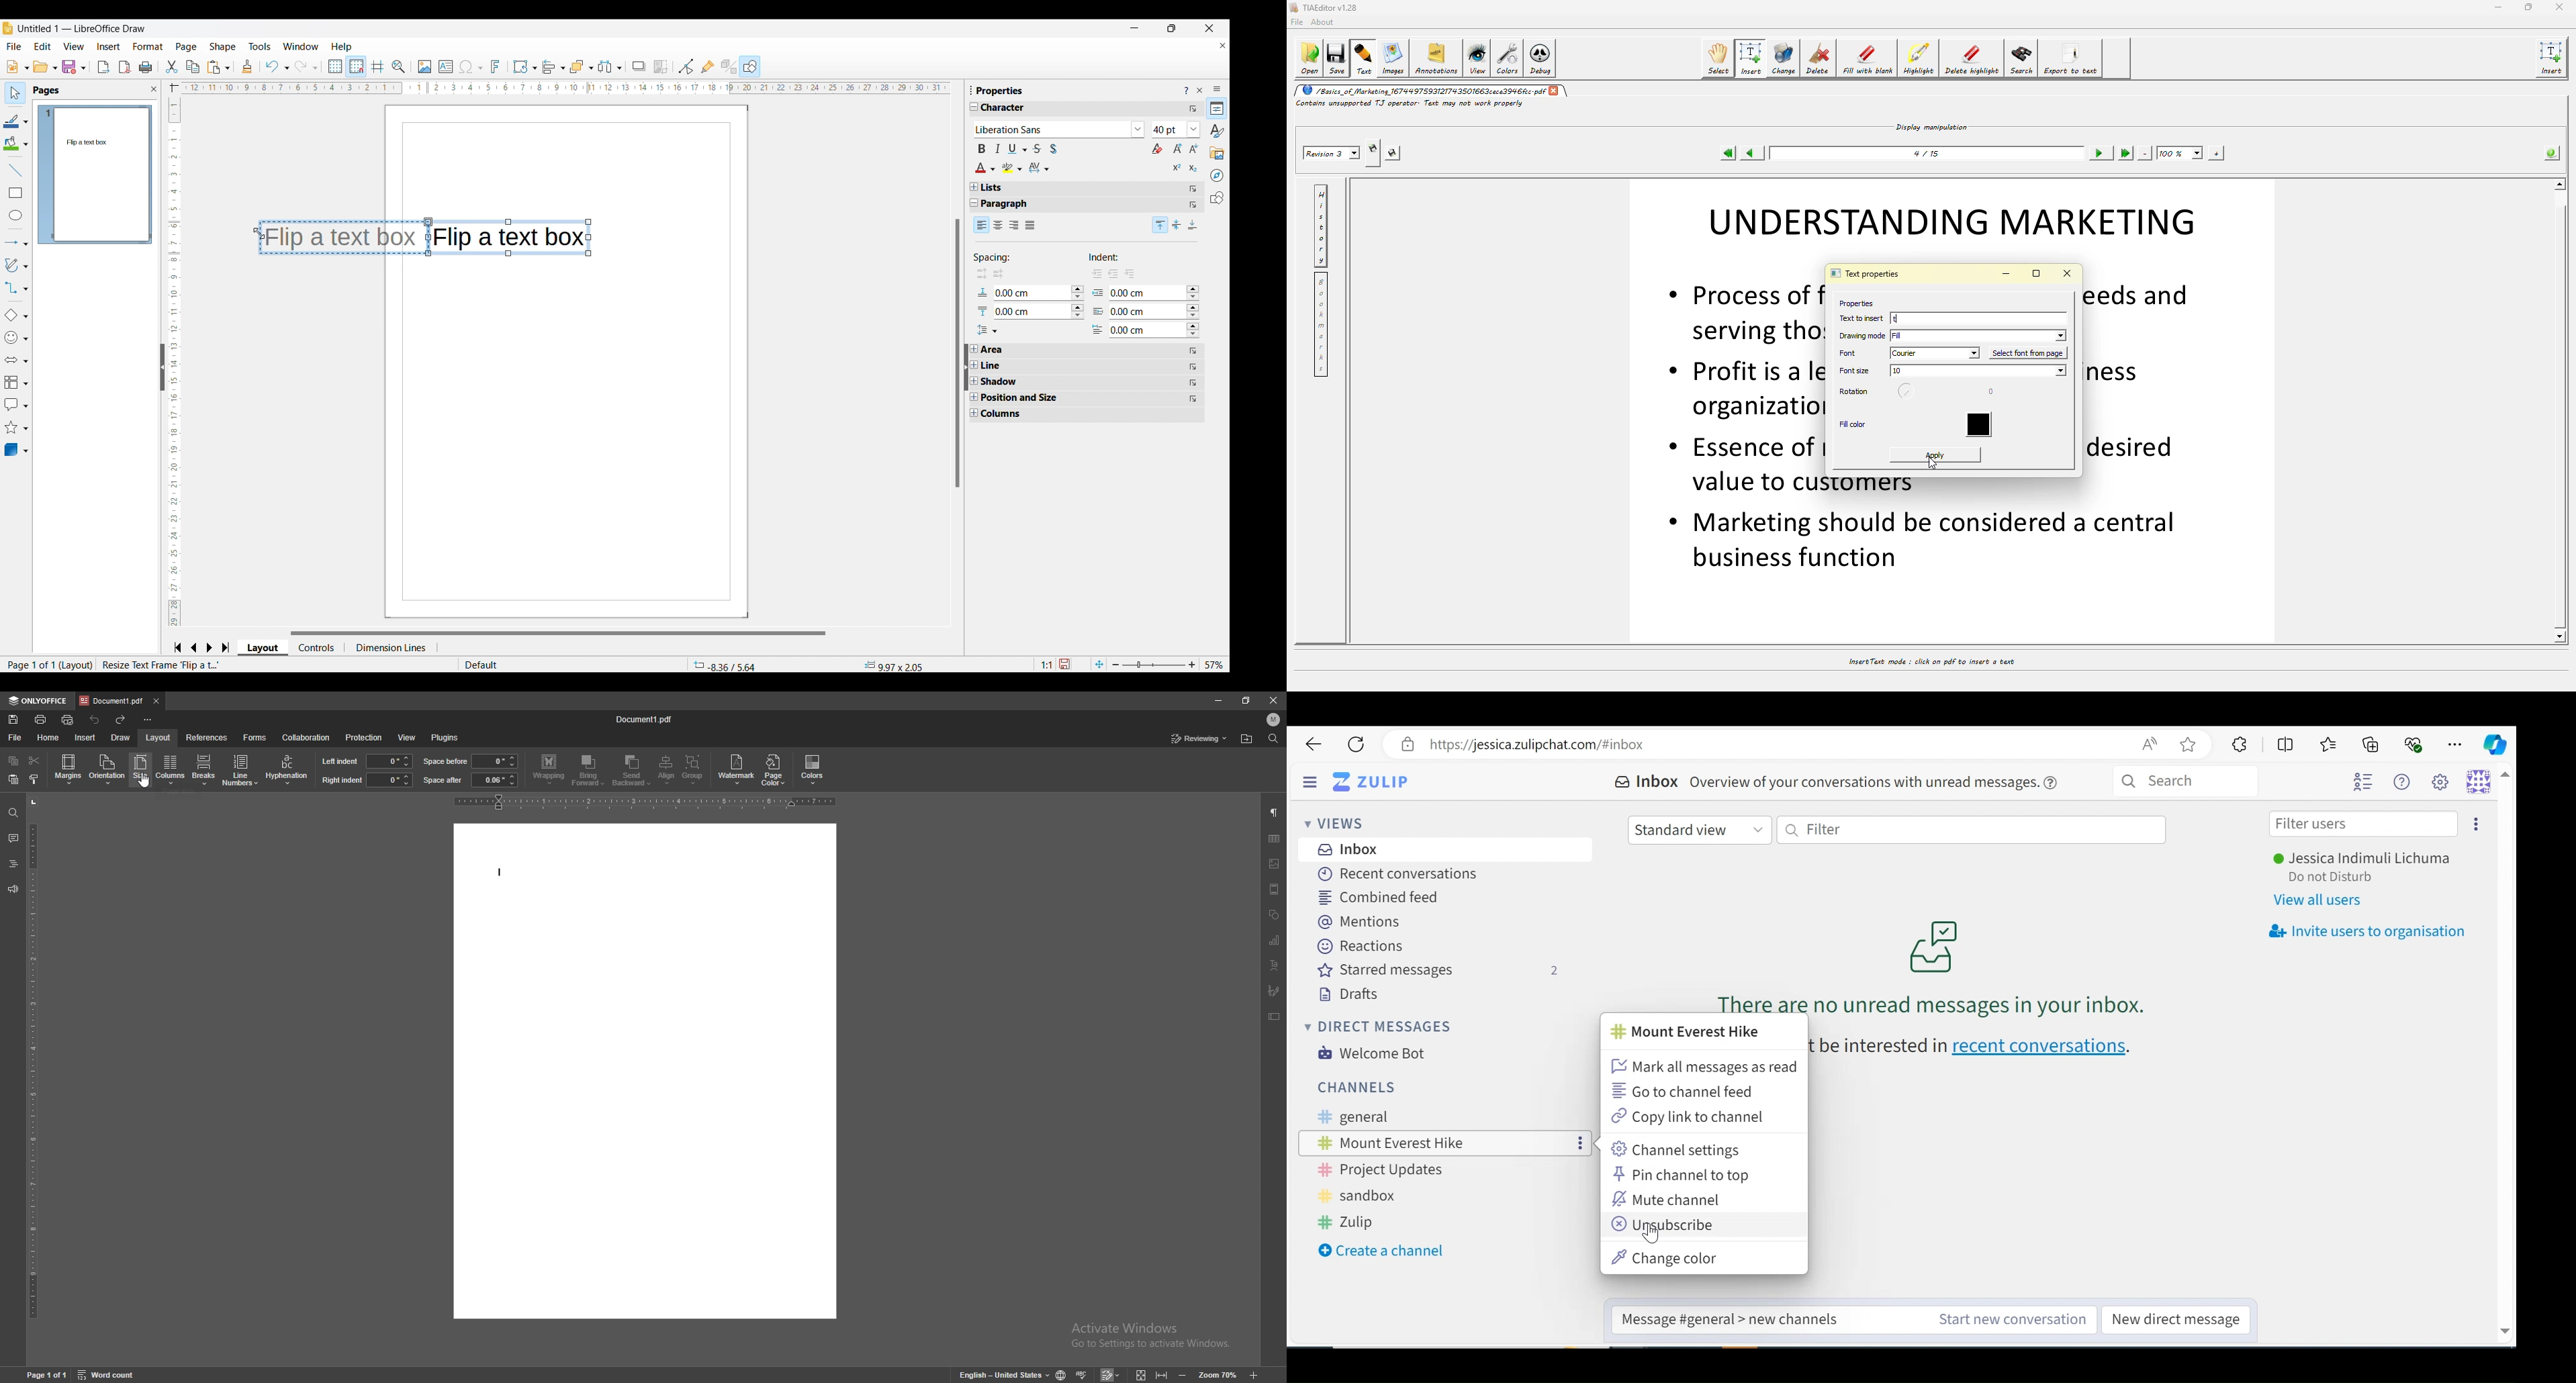  Describe the element at coordinates (1274, 738) in the screenshot. I see `find` at that location.